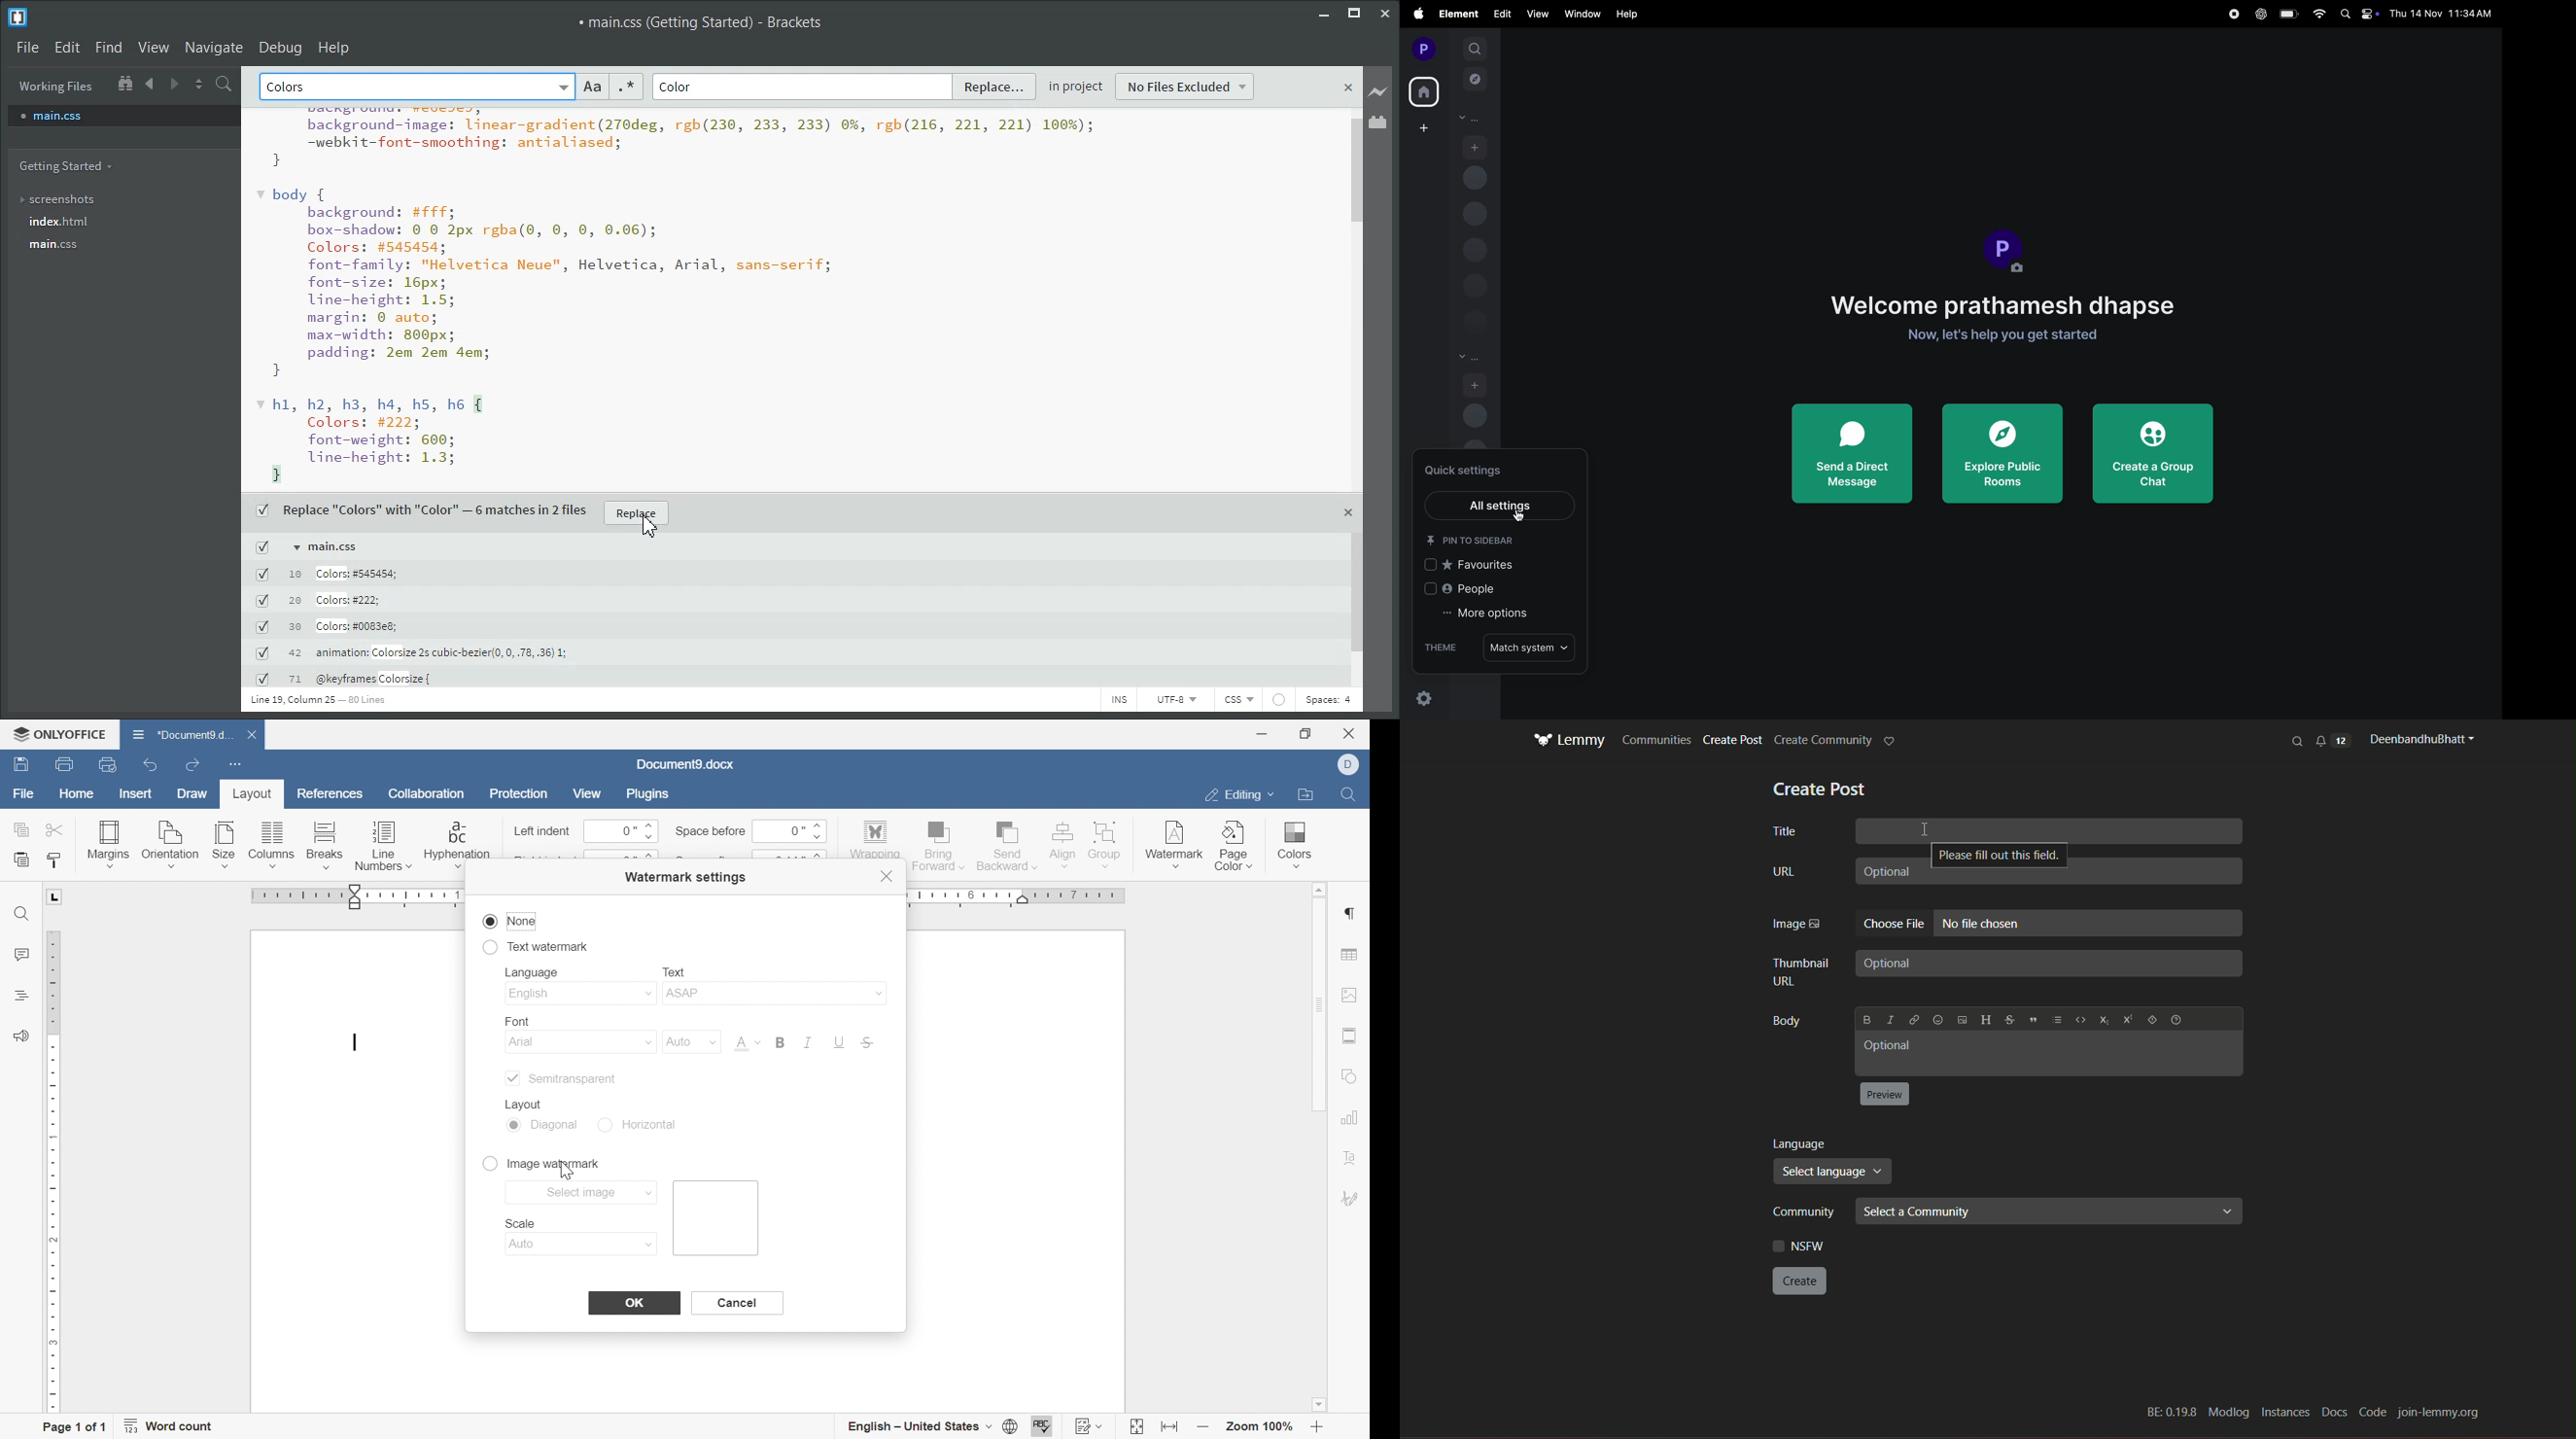 This screenshot has width=2576, height=1456. What do you see at coordinates (2031, 1019) in the screenshot?
I see `Quote` at bounding box center [2031, 1019].